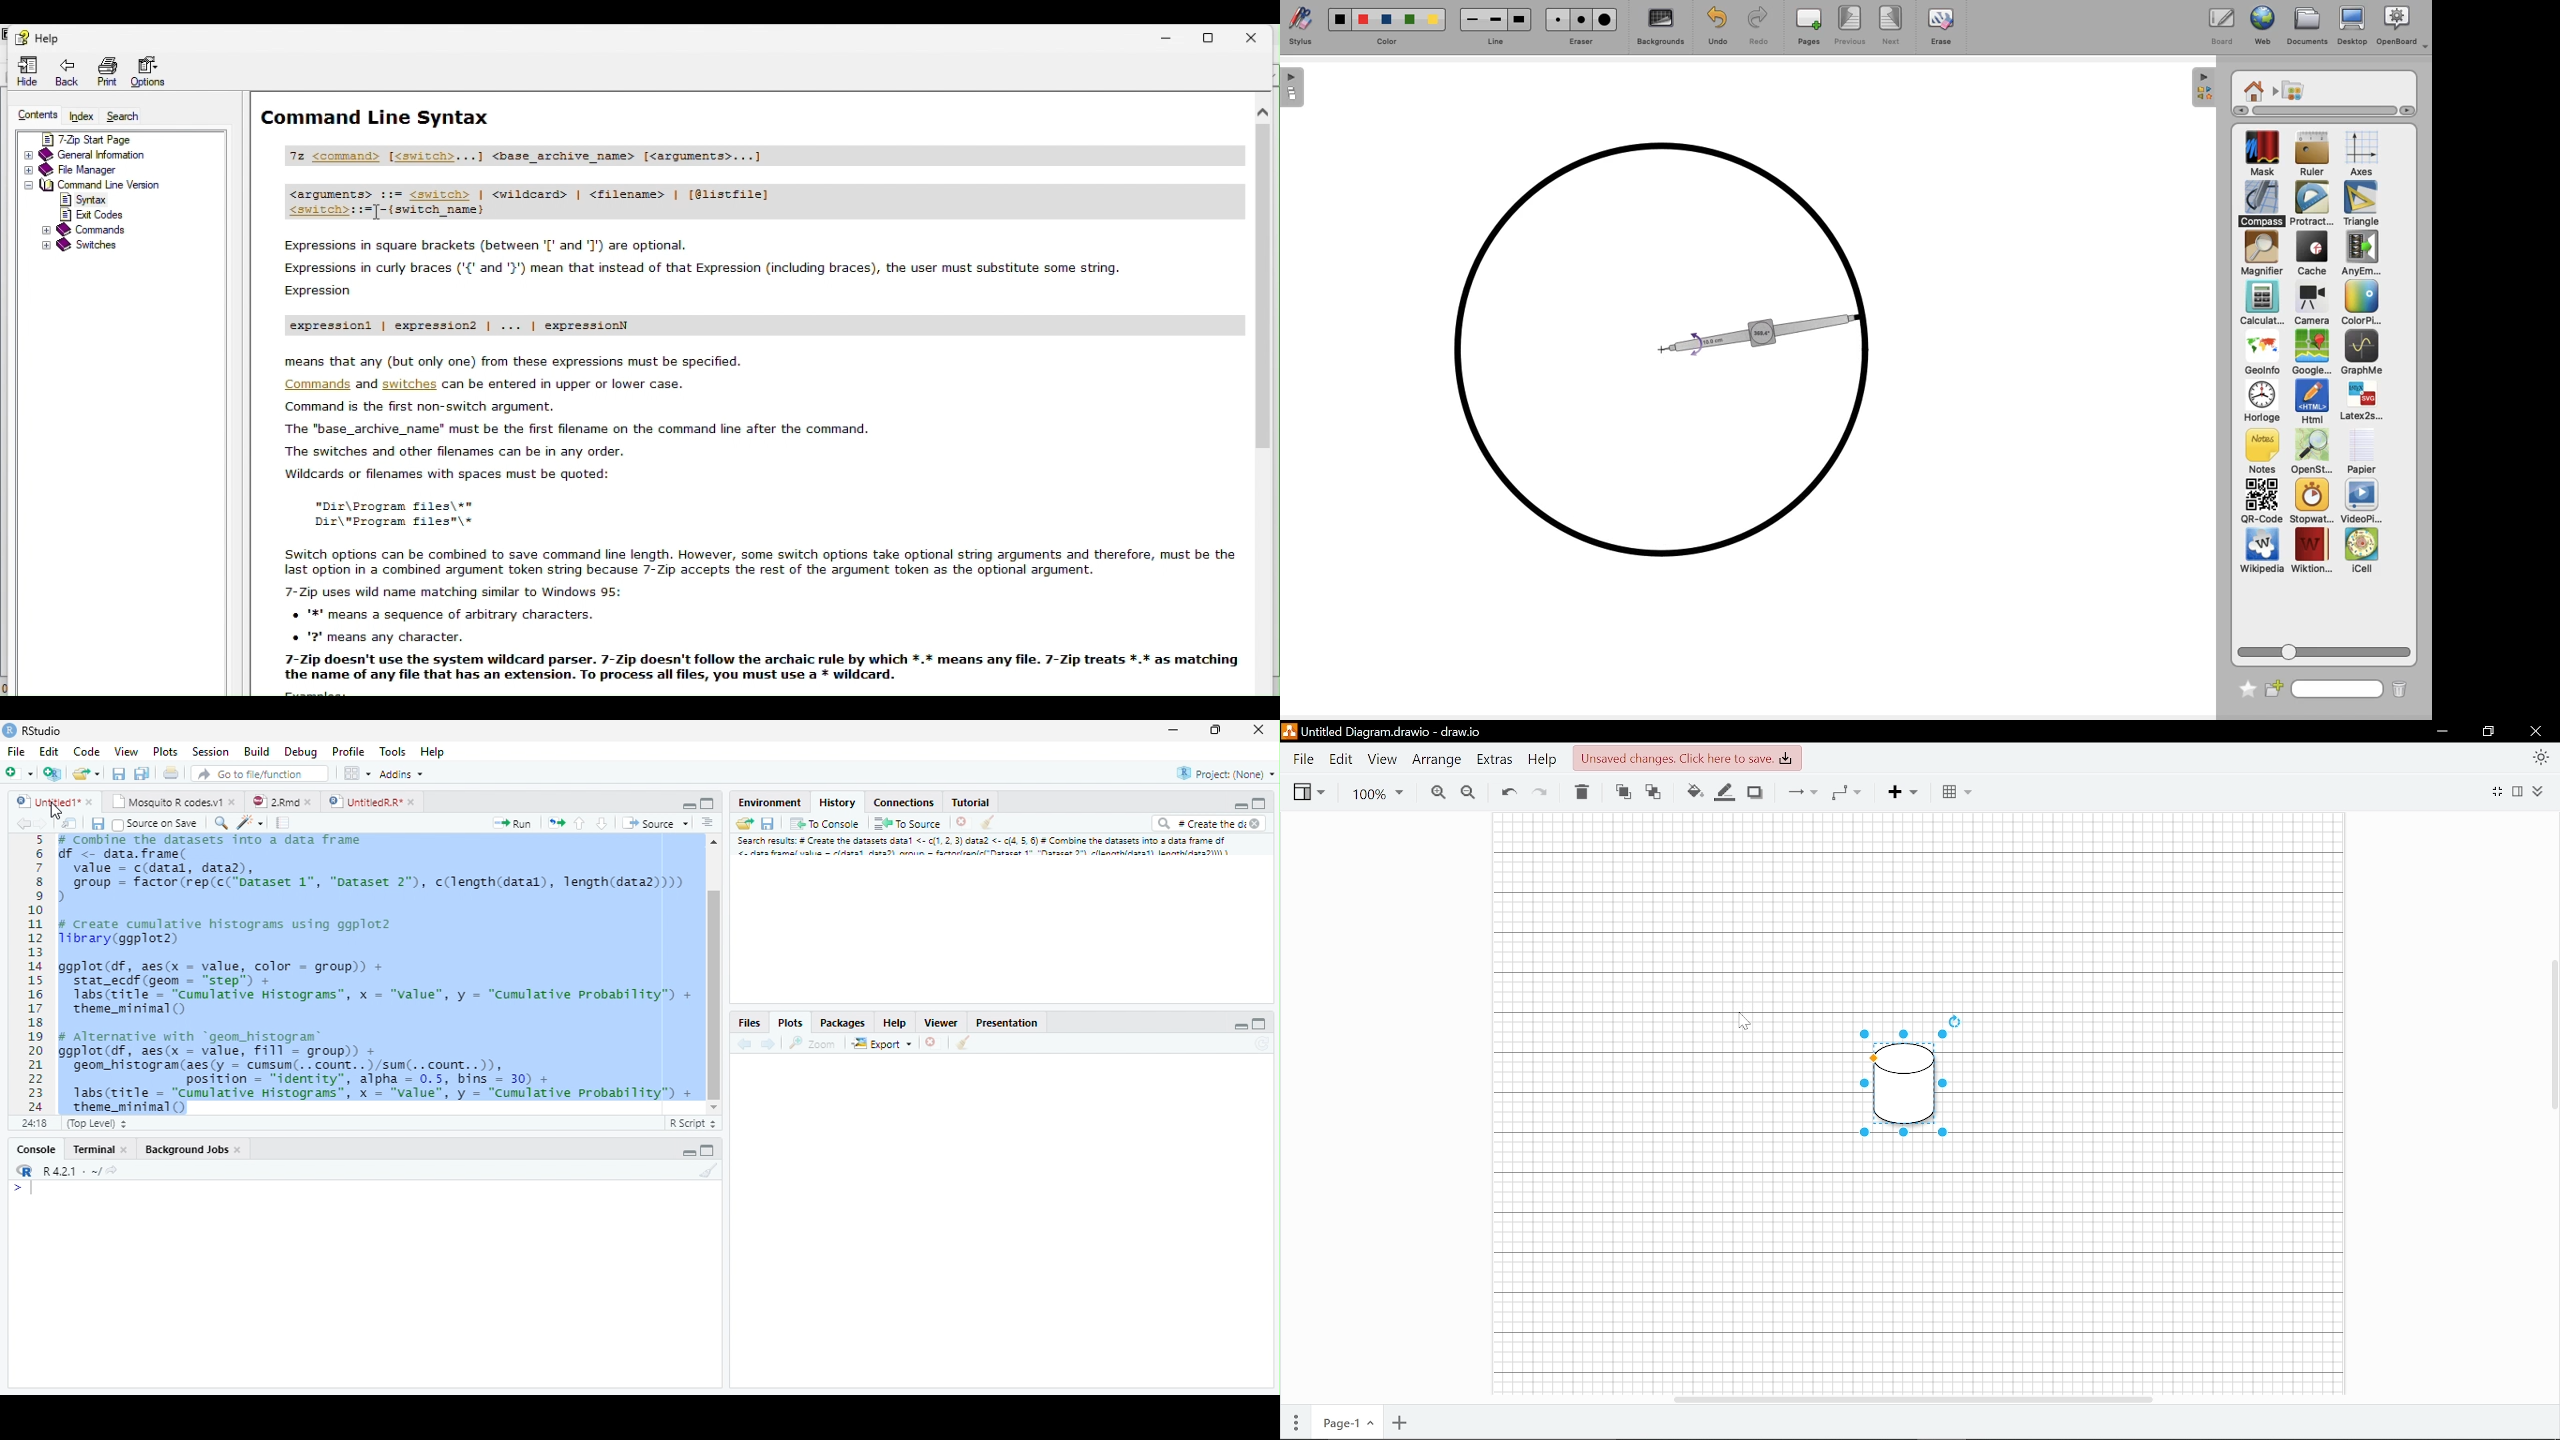  I want to click on Current page, so click(1347, 1421).